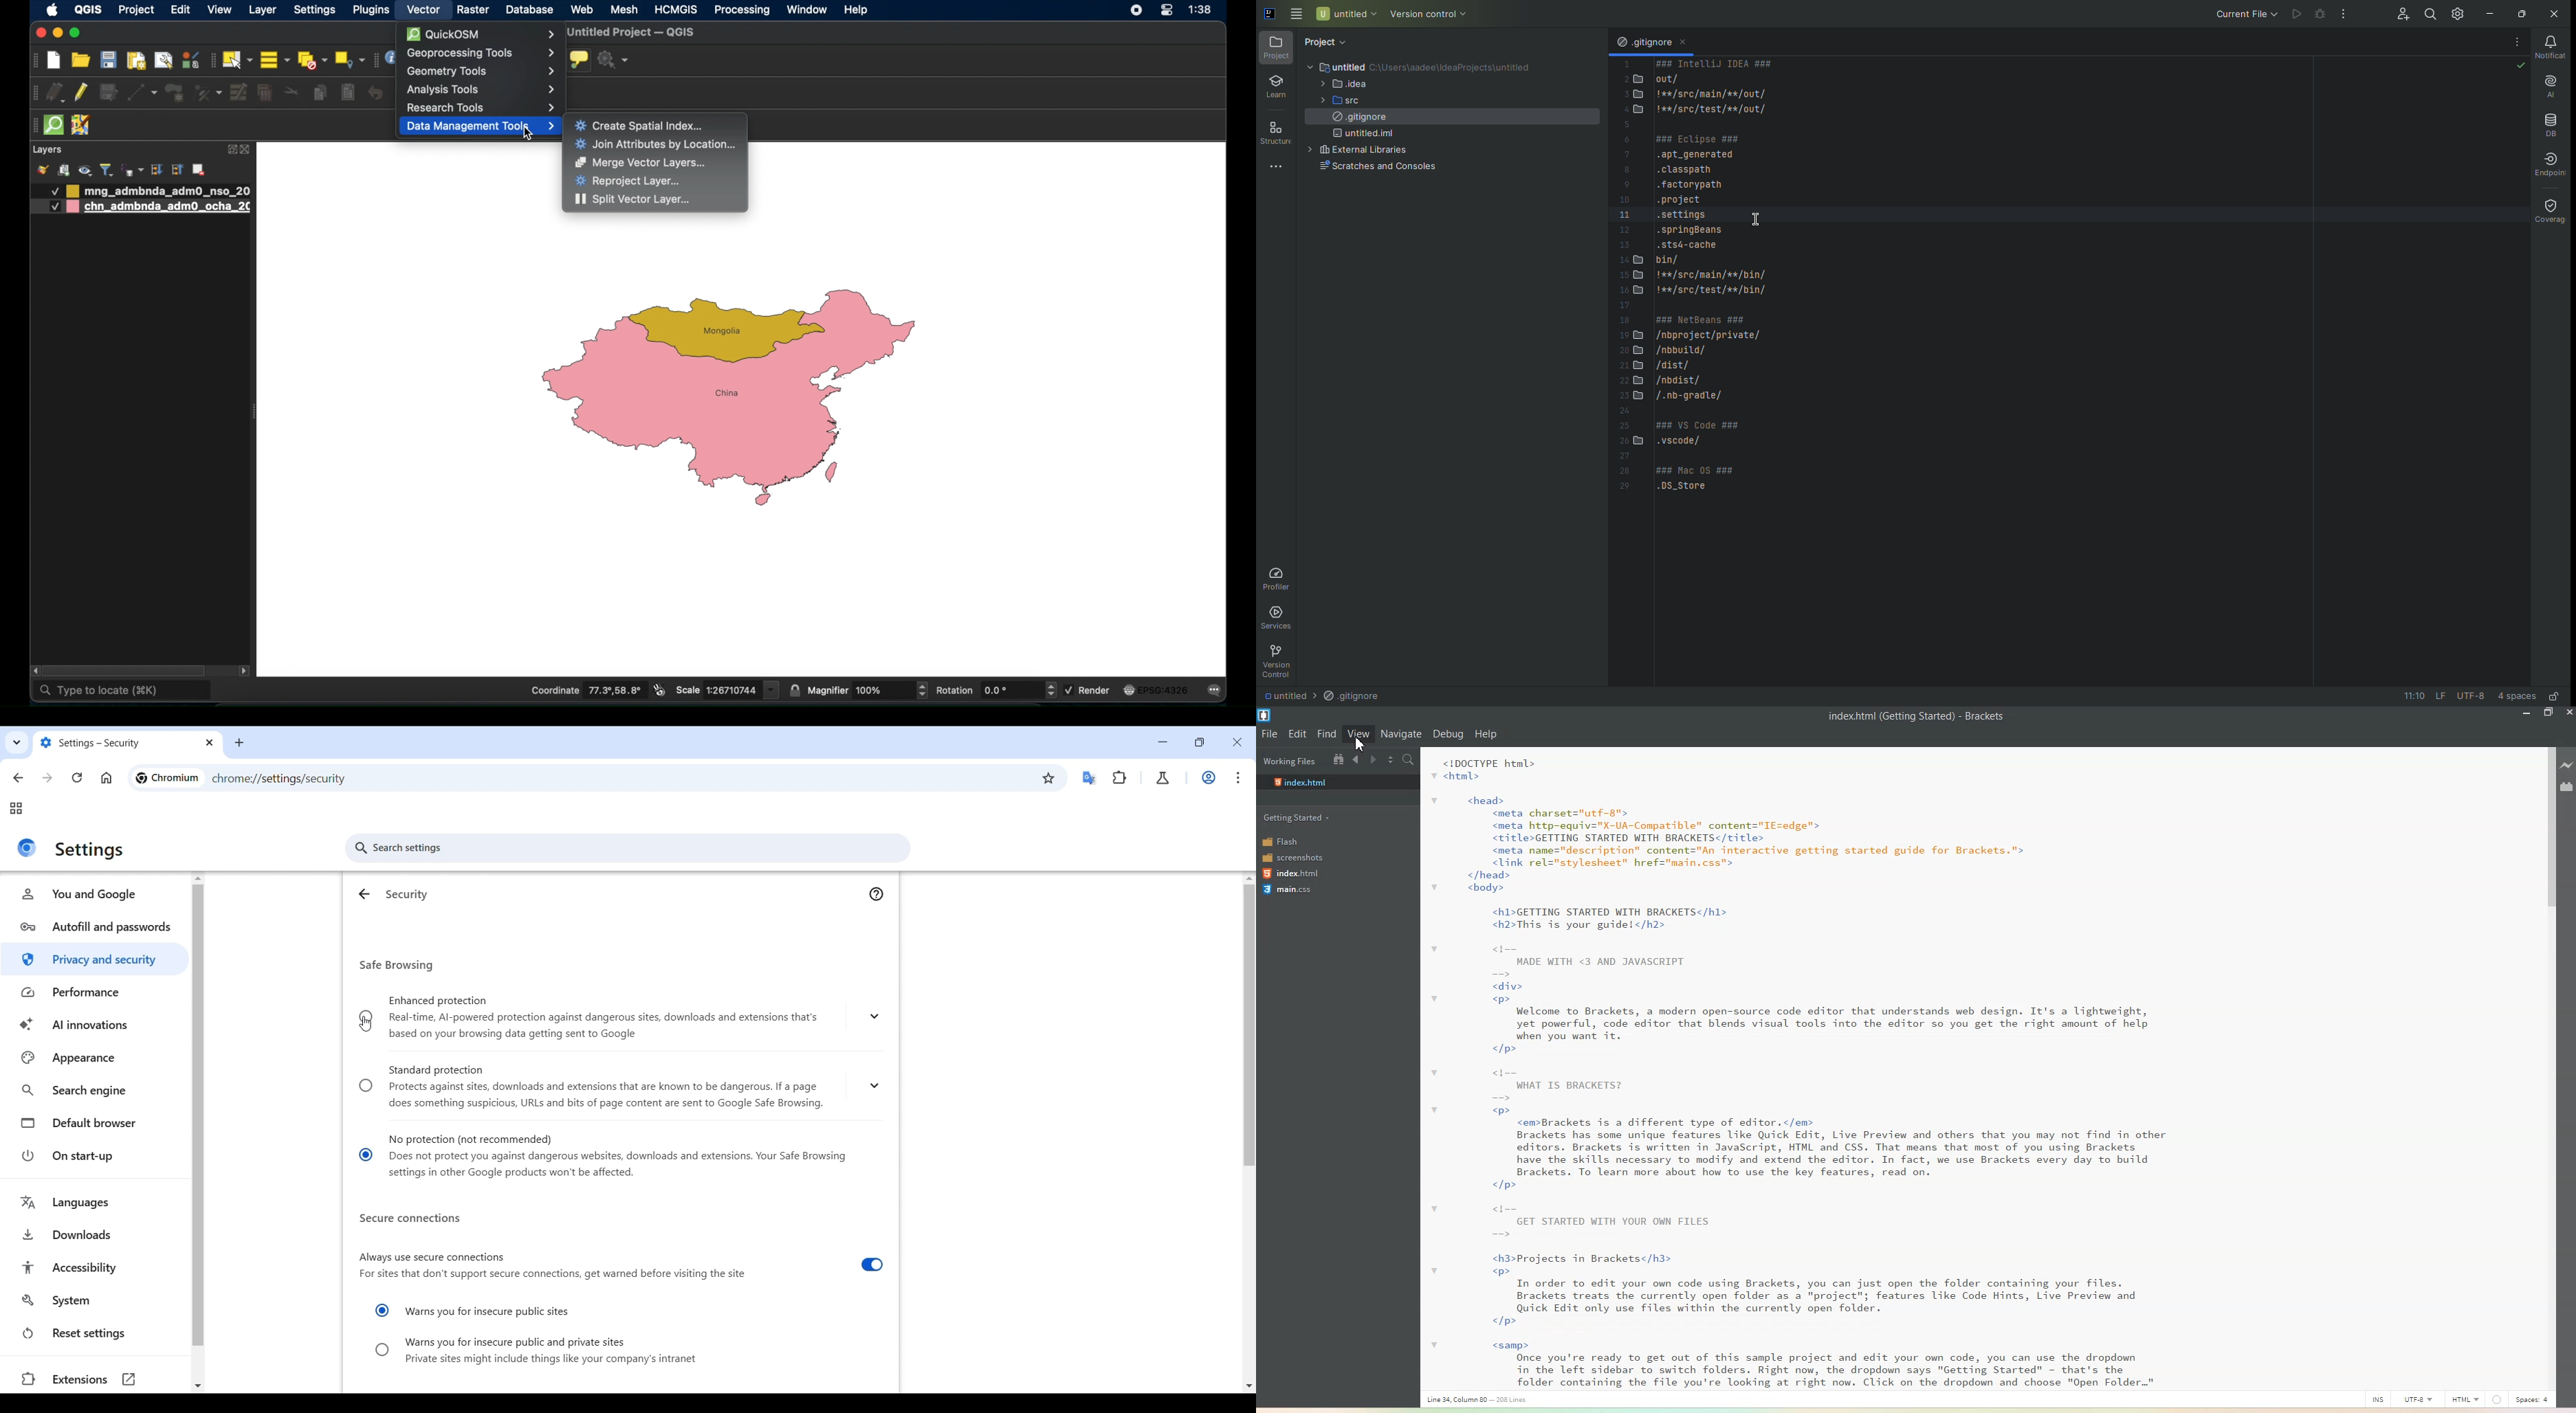 The height and width of the screenshot is (1428, 2576). Describe the element at coordinates (143, 93) in the screenshot. I see `digitize with segment` at that location.